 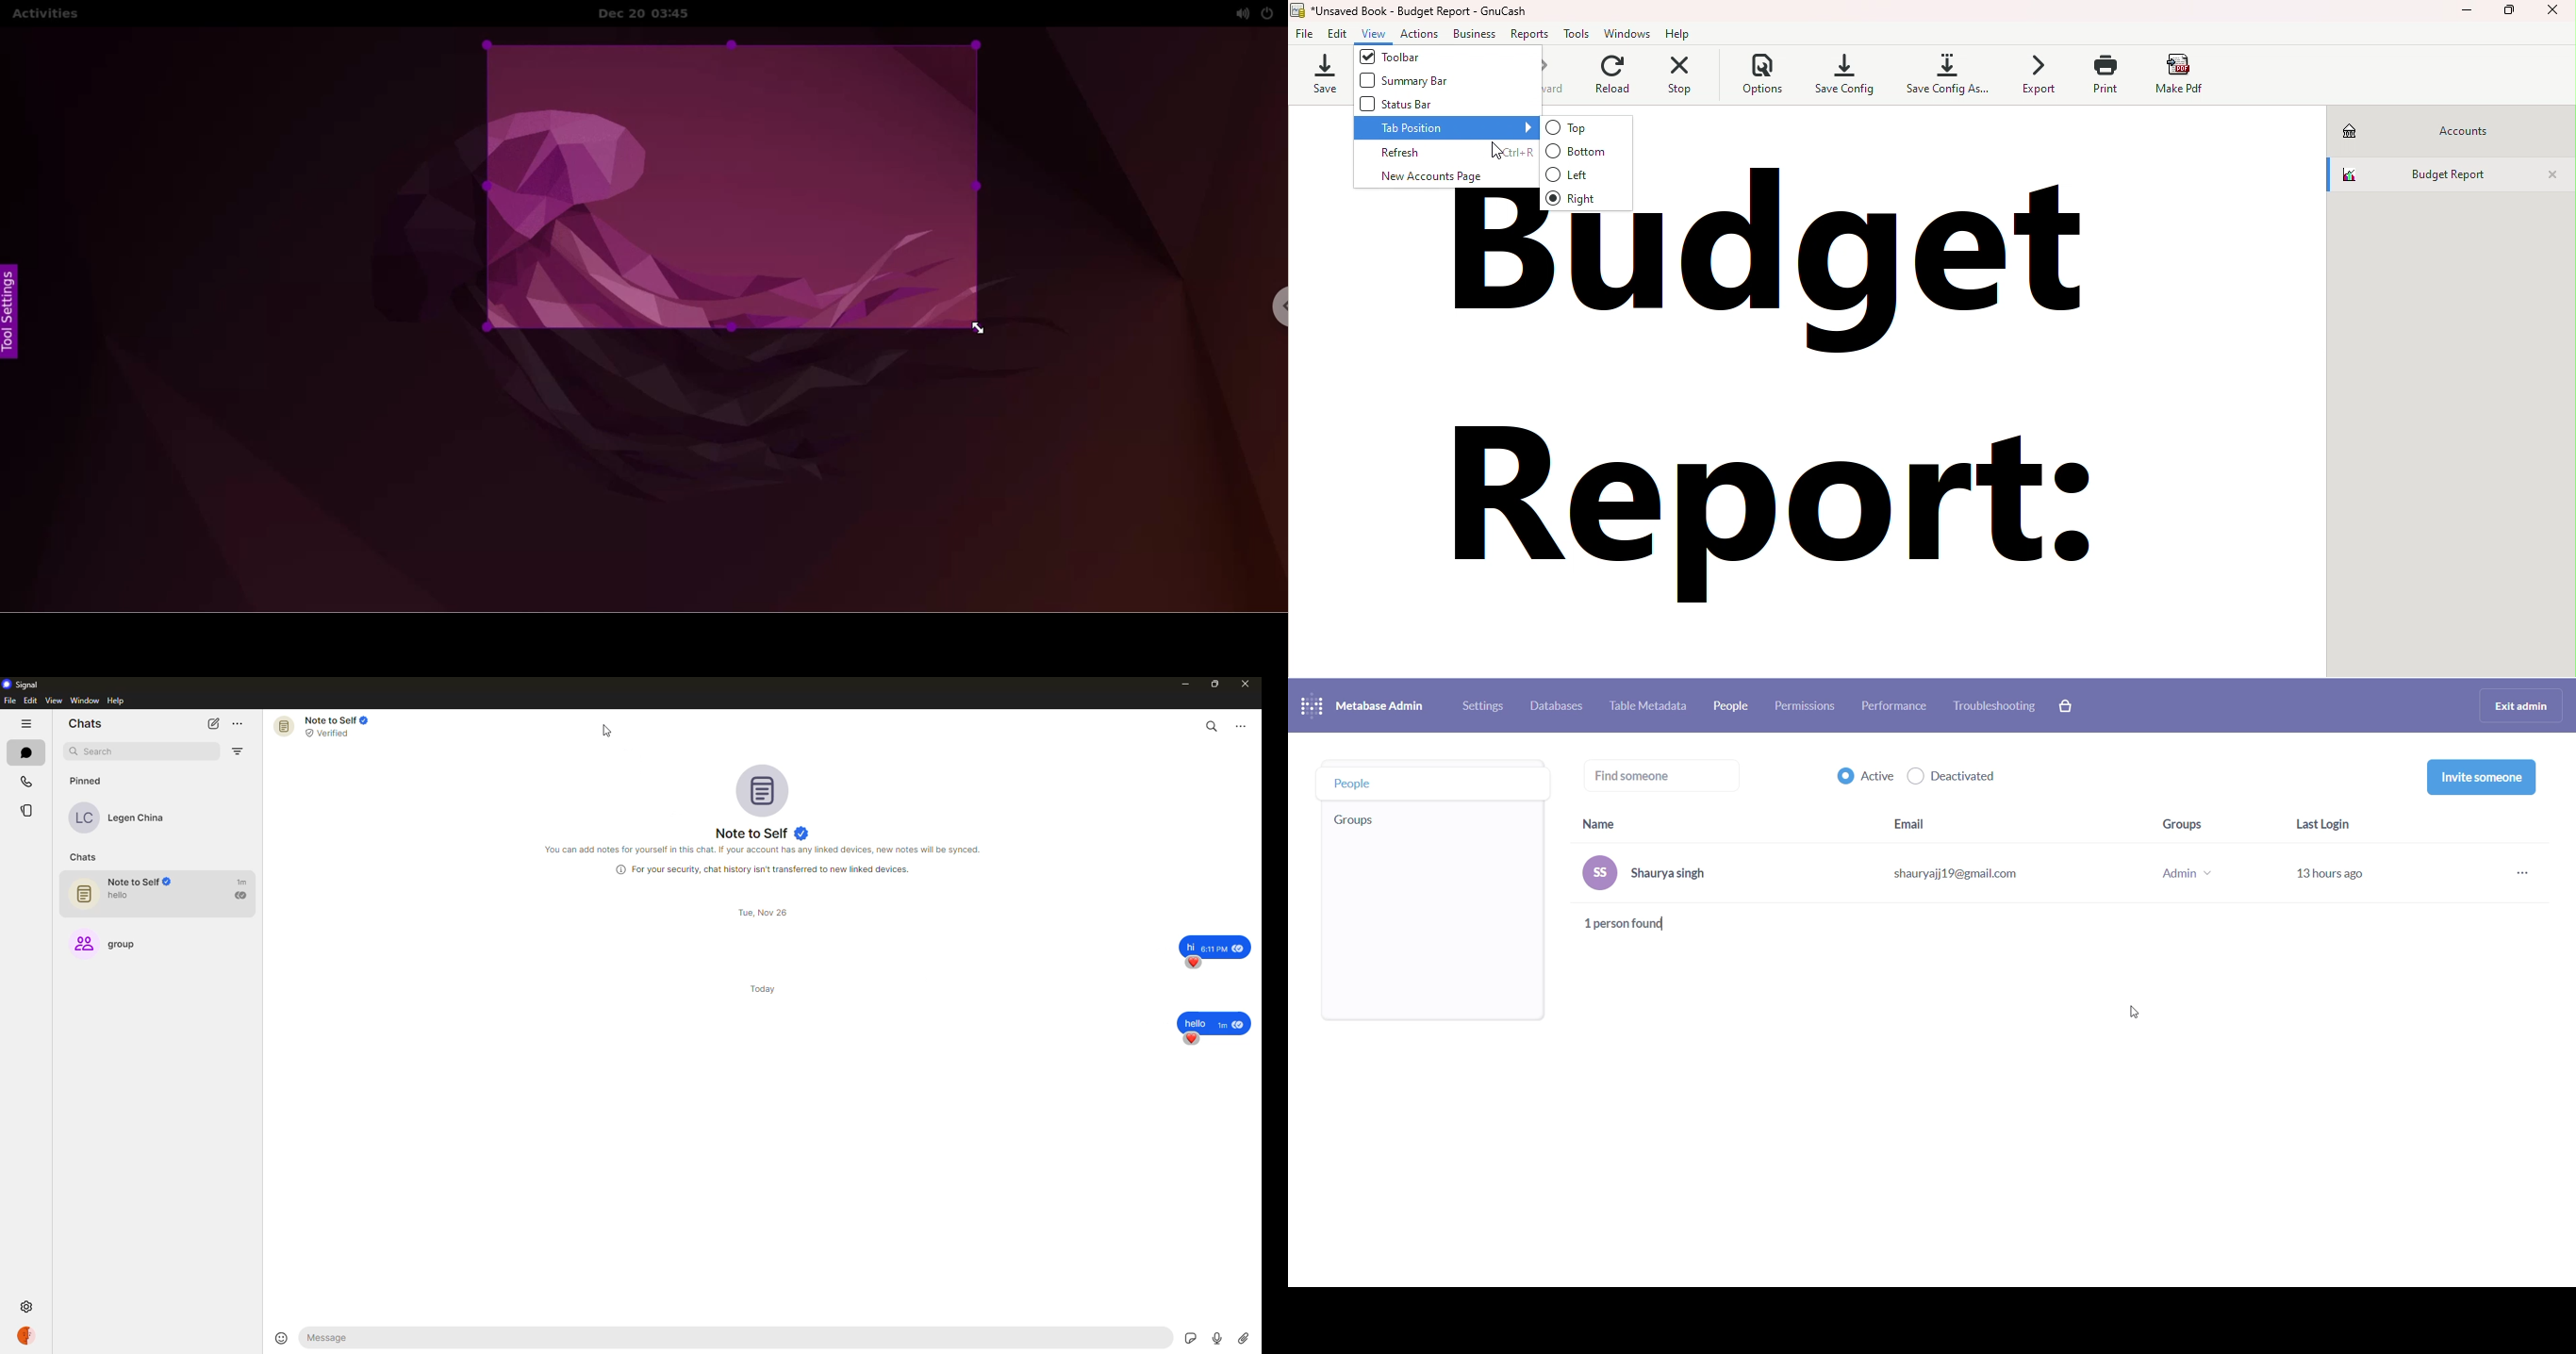 I want to click on note to self, so click(x=326, y=726).